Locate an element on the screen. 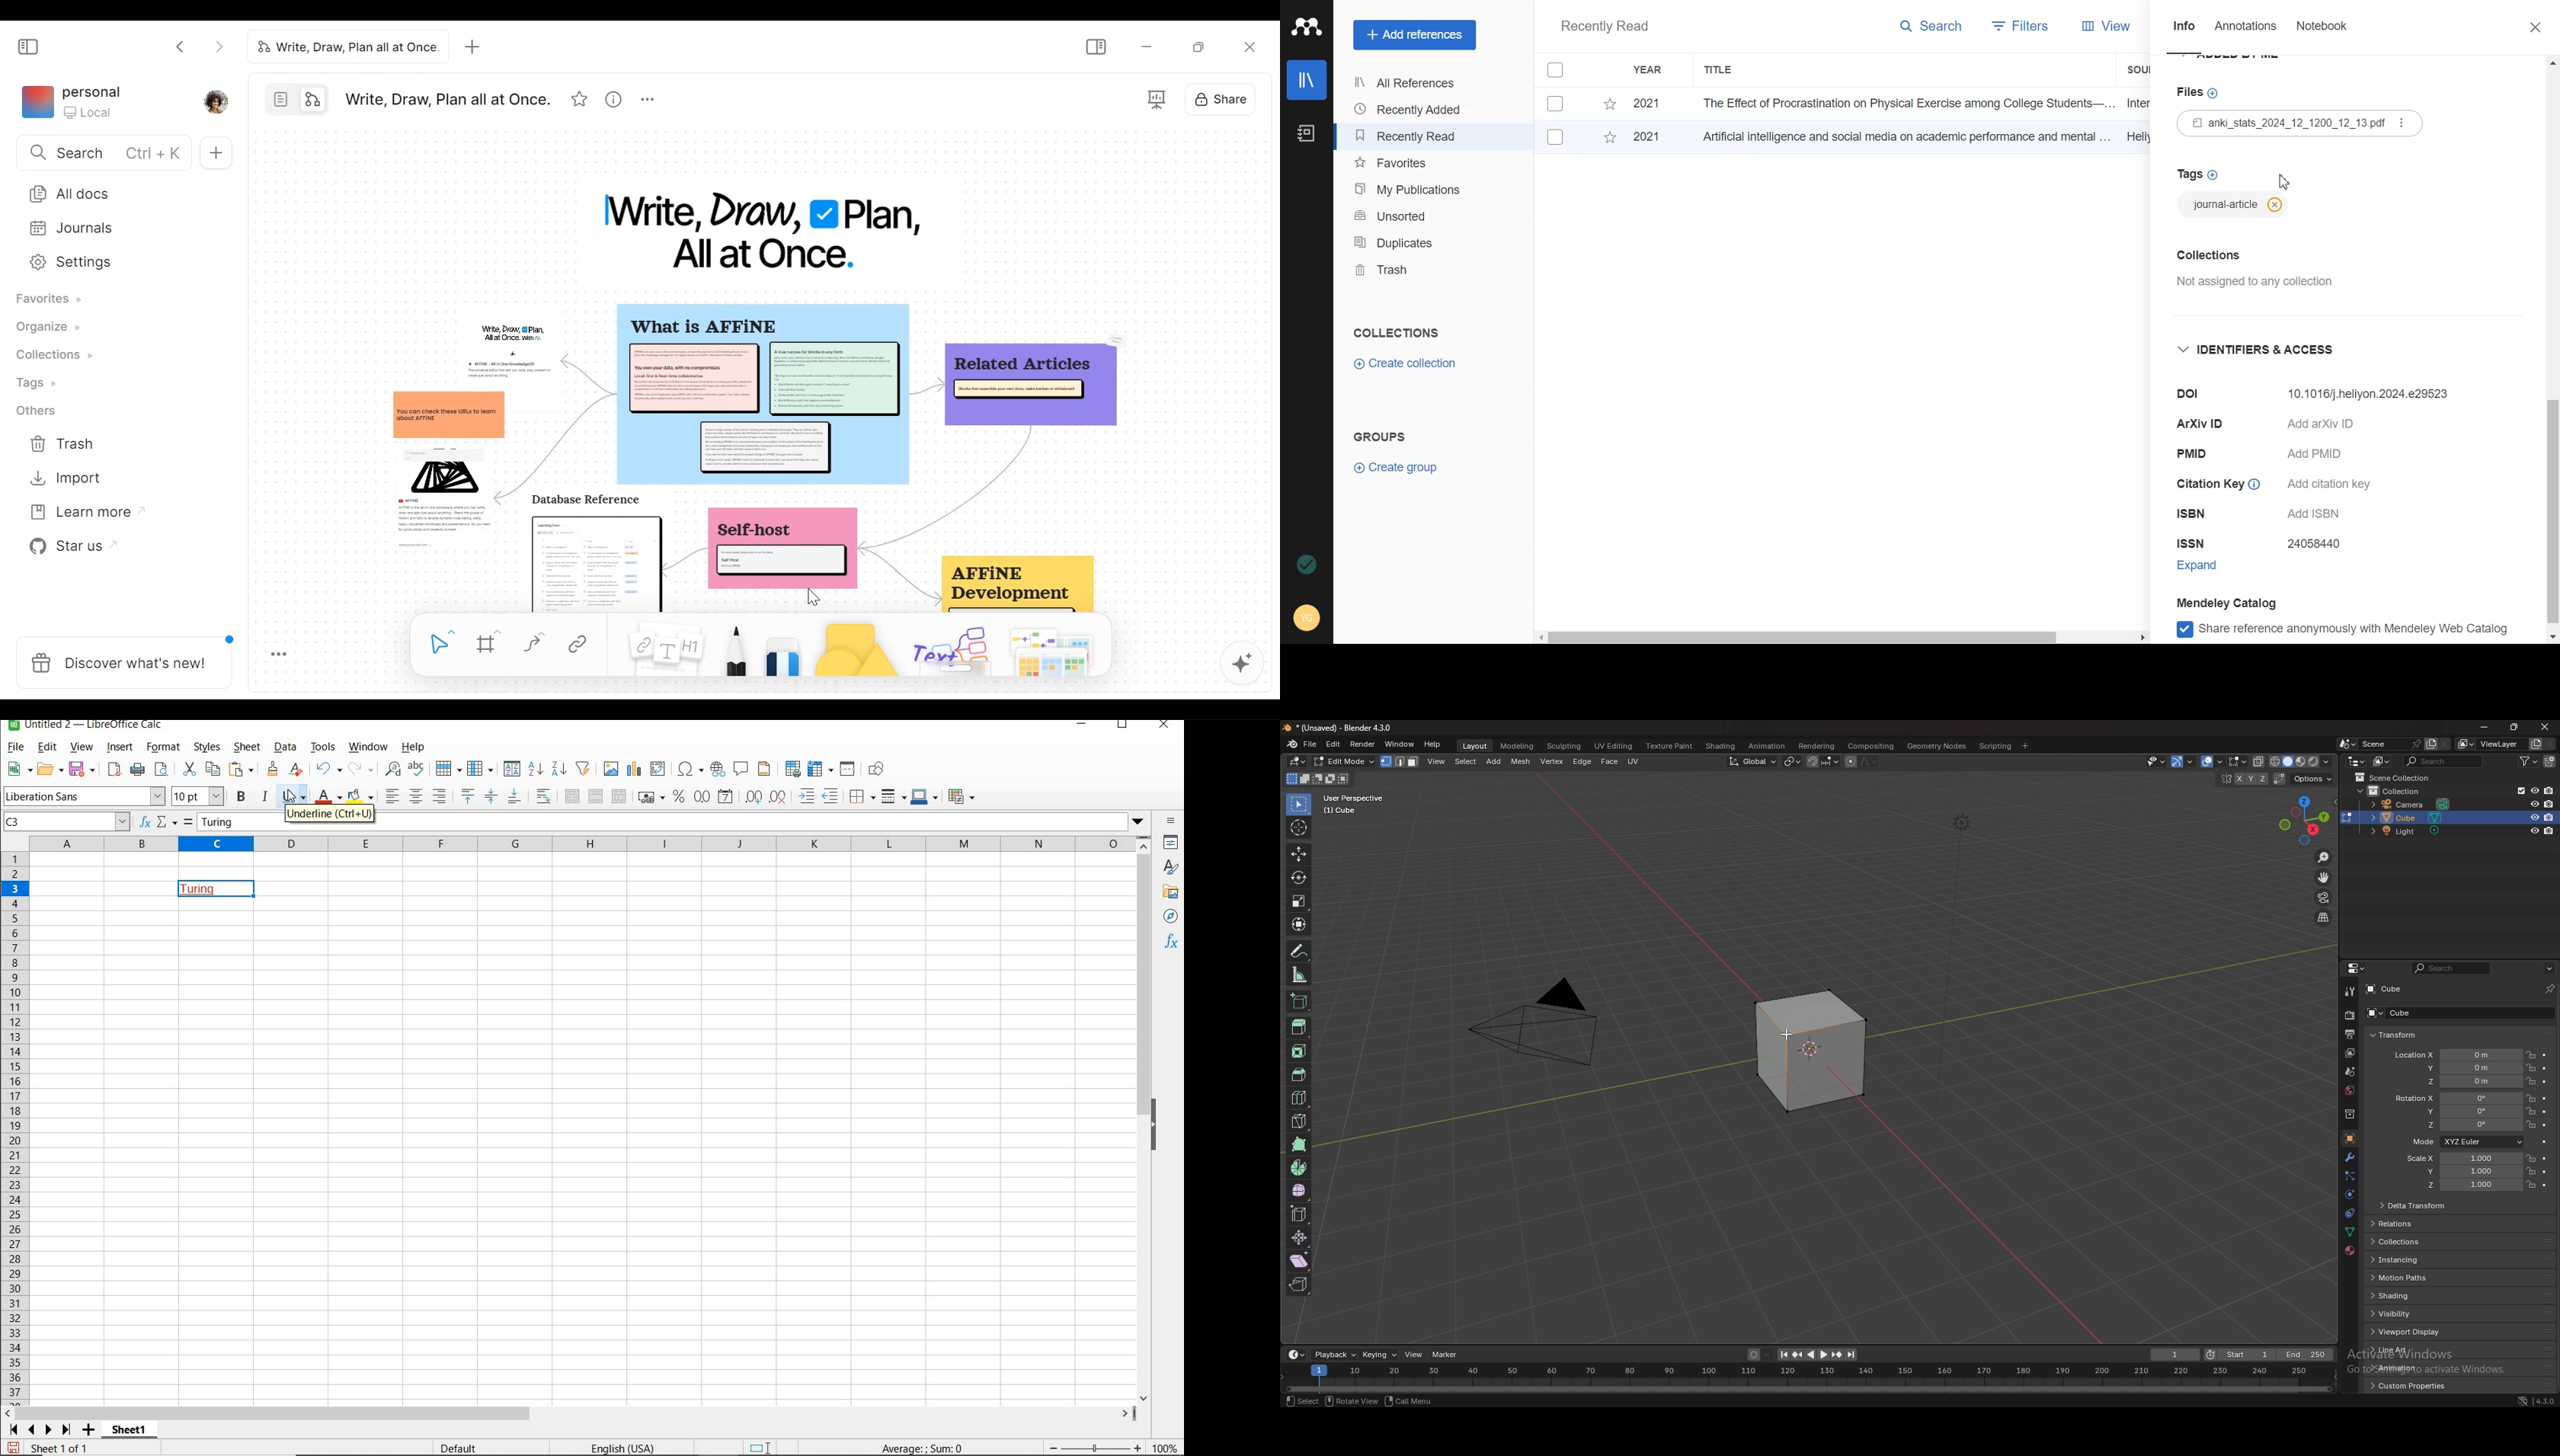  FUNCTIONS is located at coordinates (1174, 943).